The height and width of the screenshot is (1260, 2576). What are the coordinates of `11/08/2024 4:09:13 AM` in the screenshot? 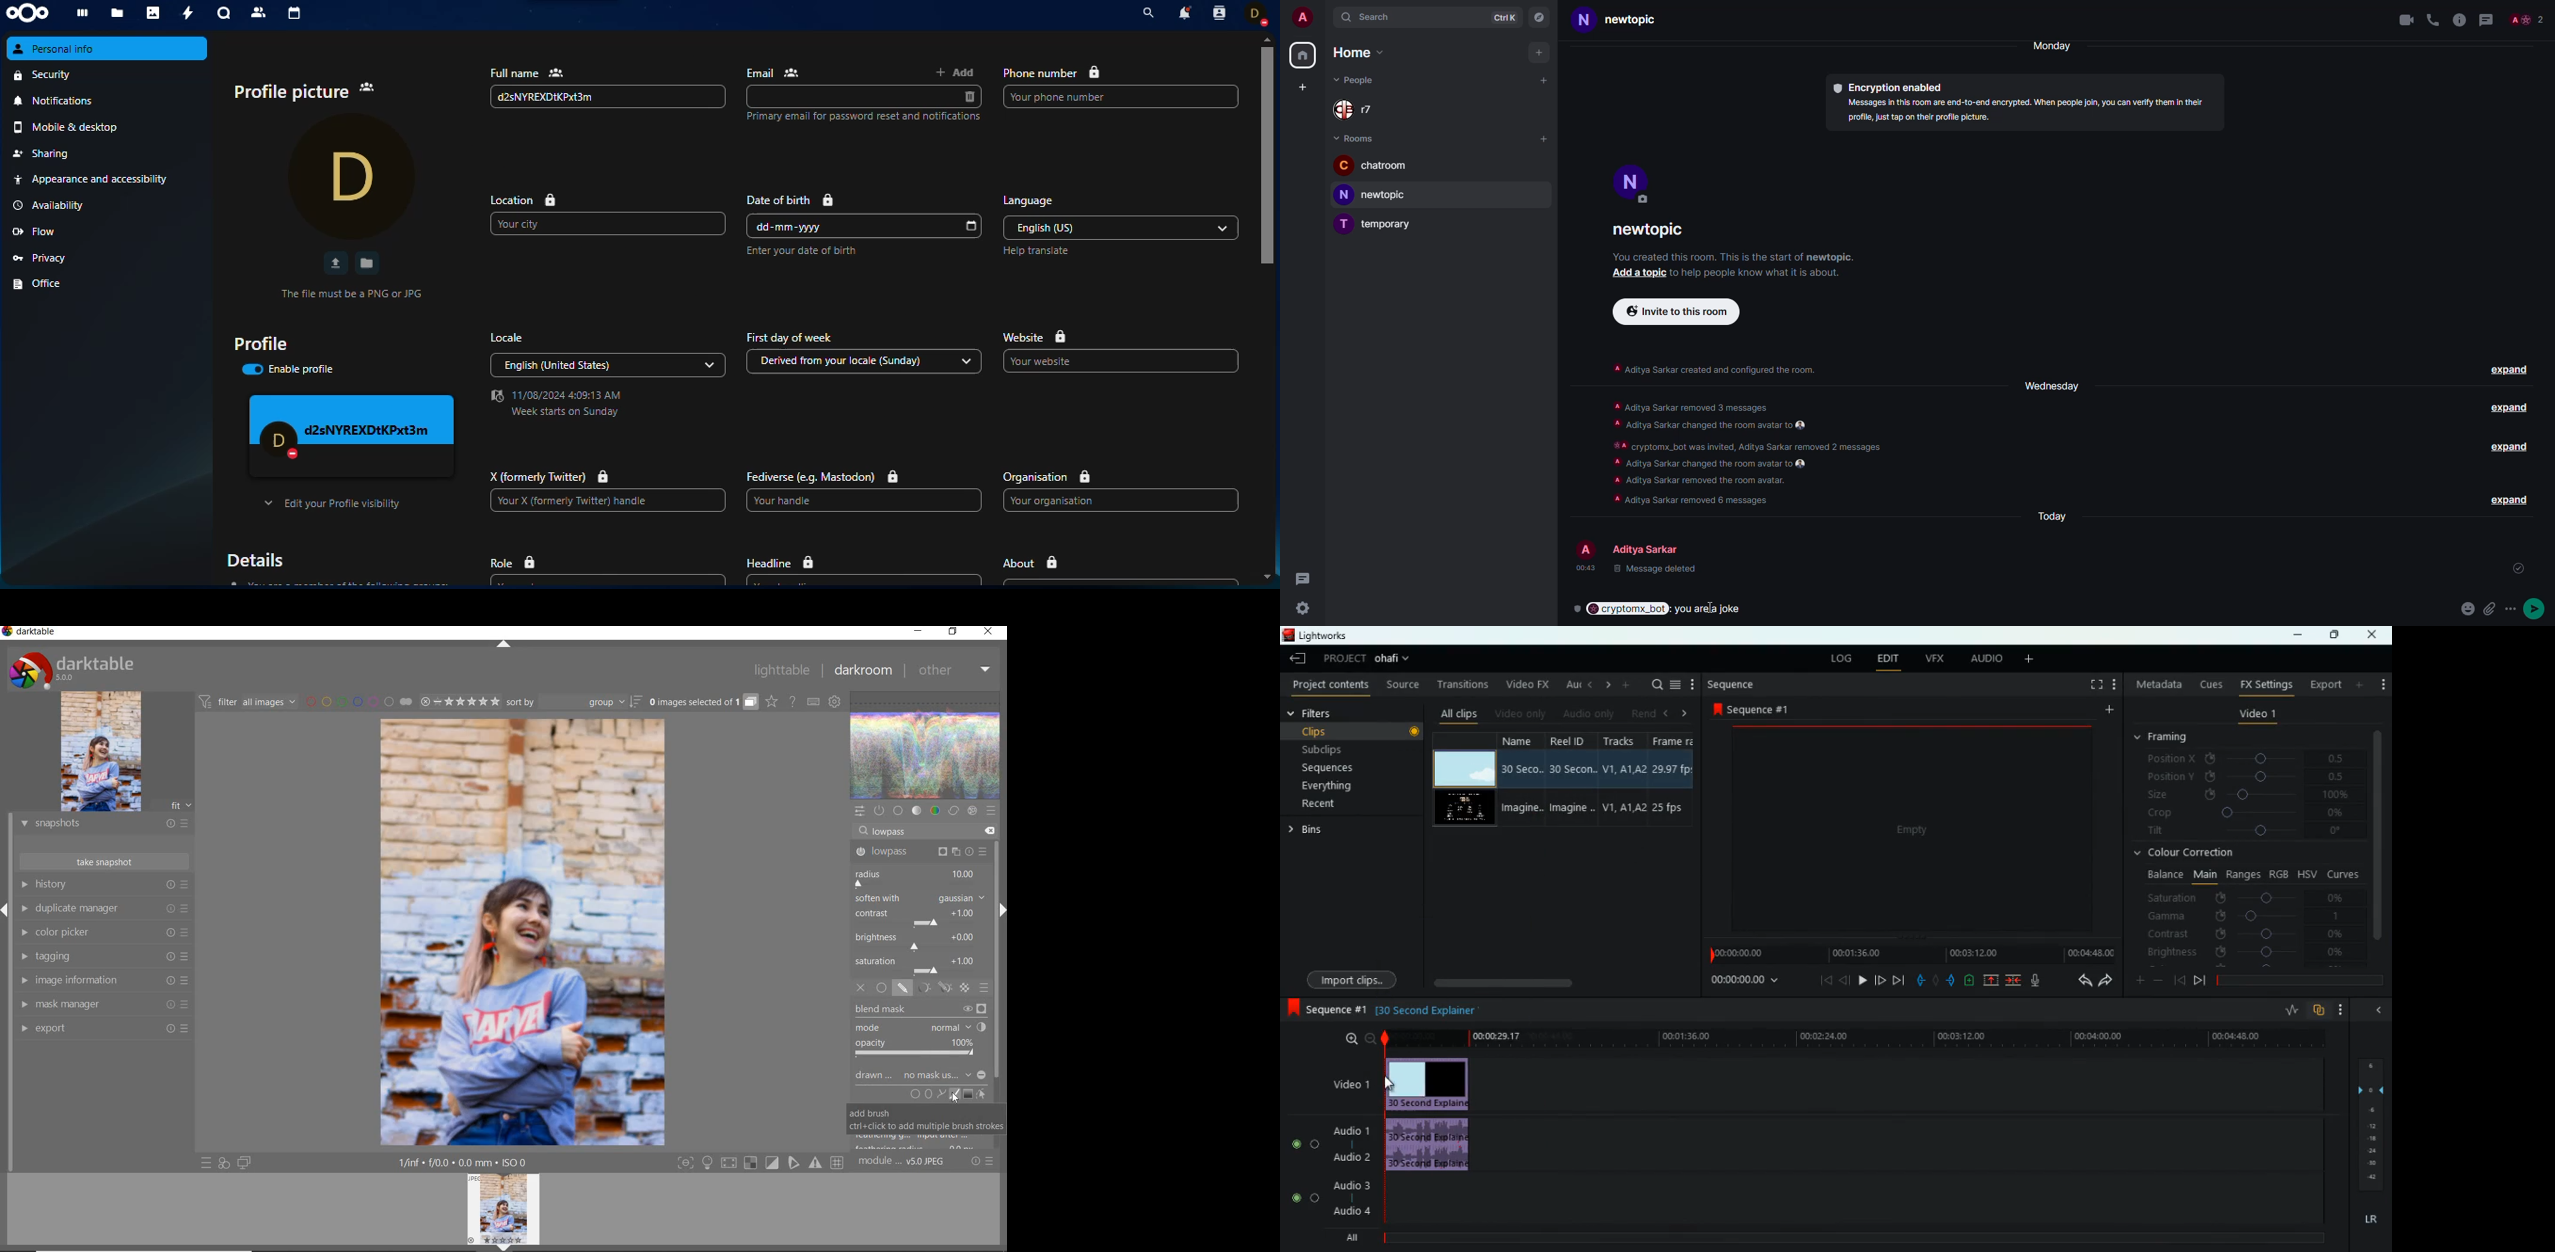 It's located at (568, 394).